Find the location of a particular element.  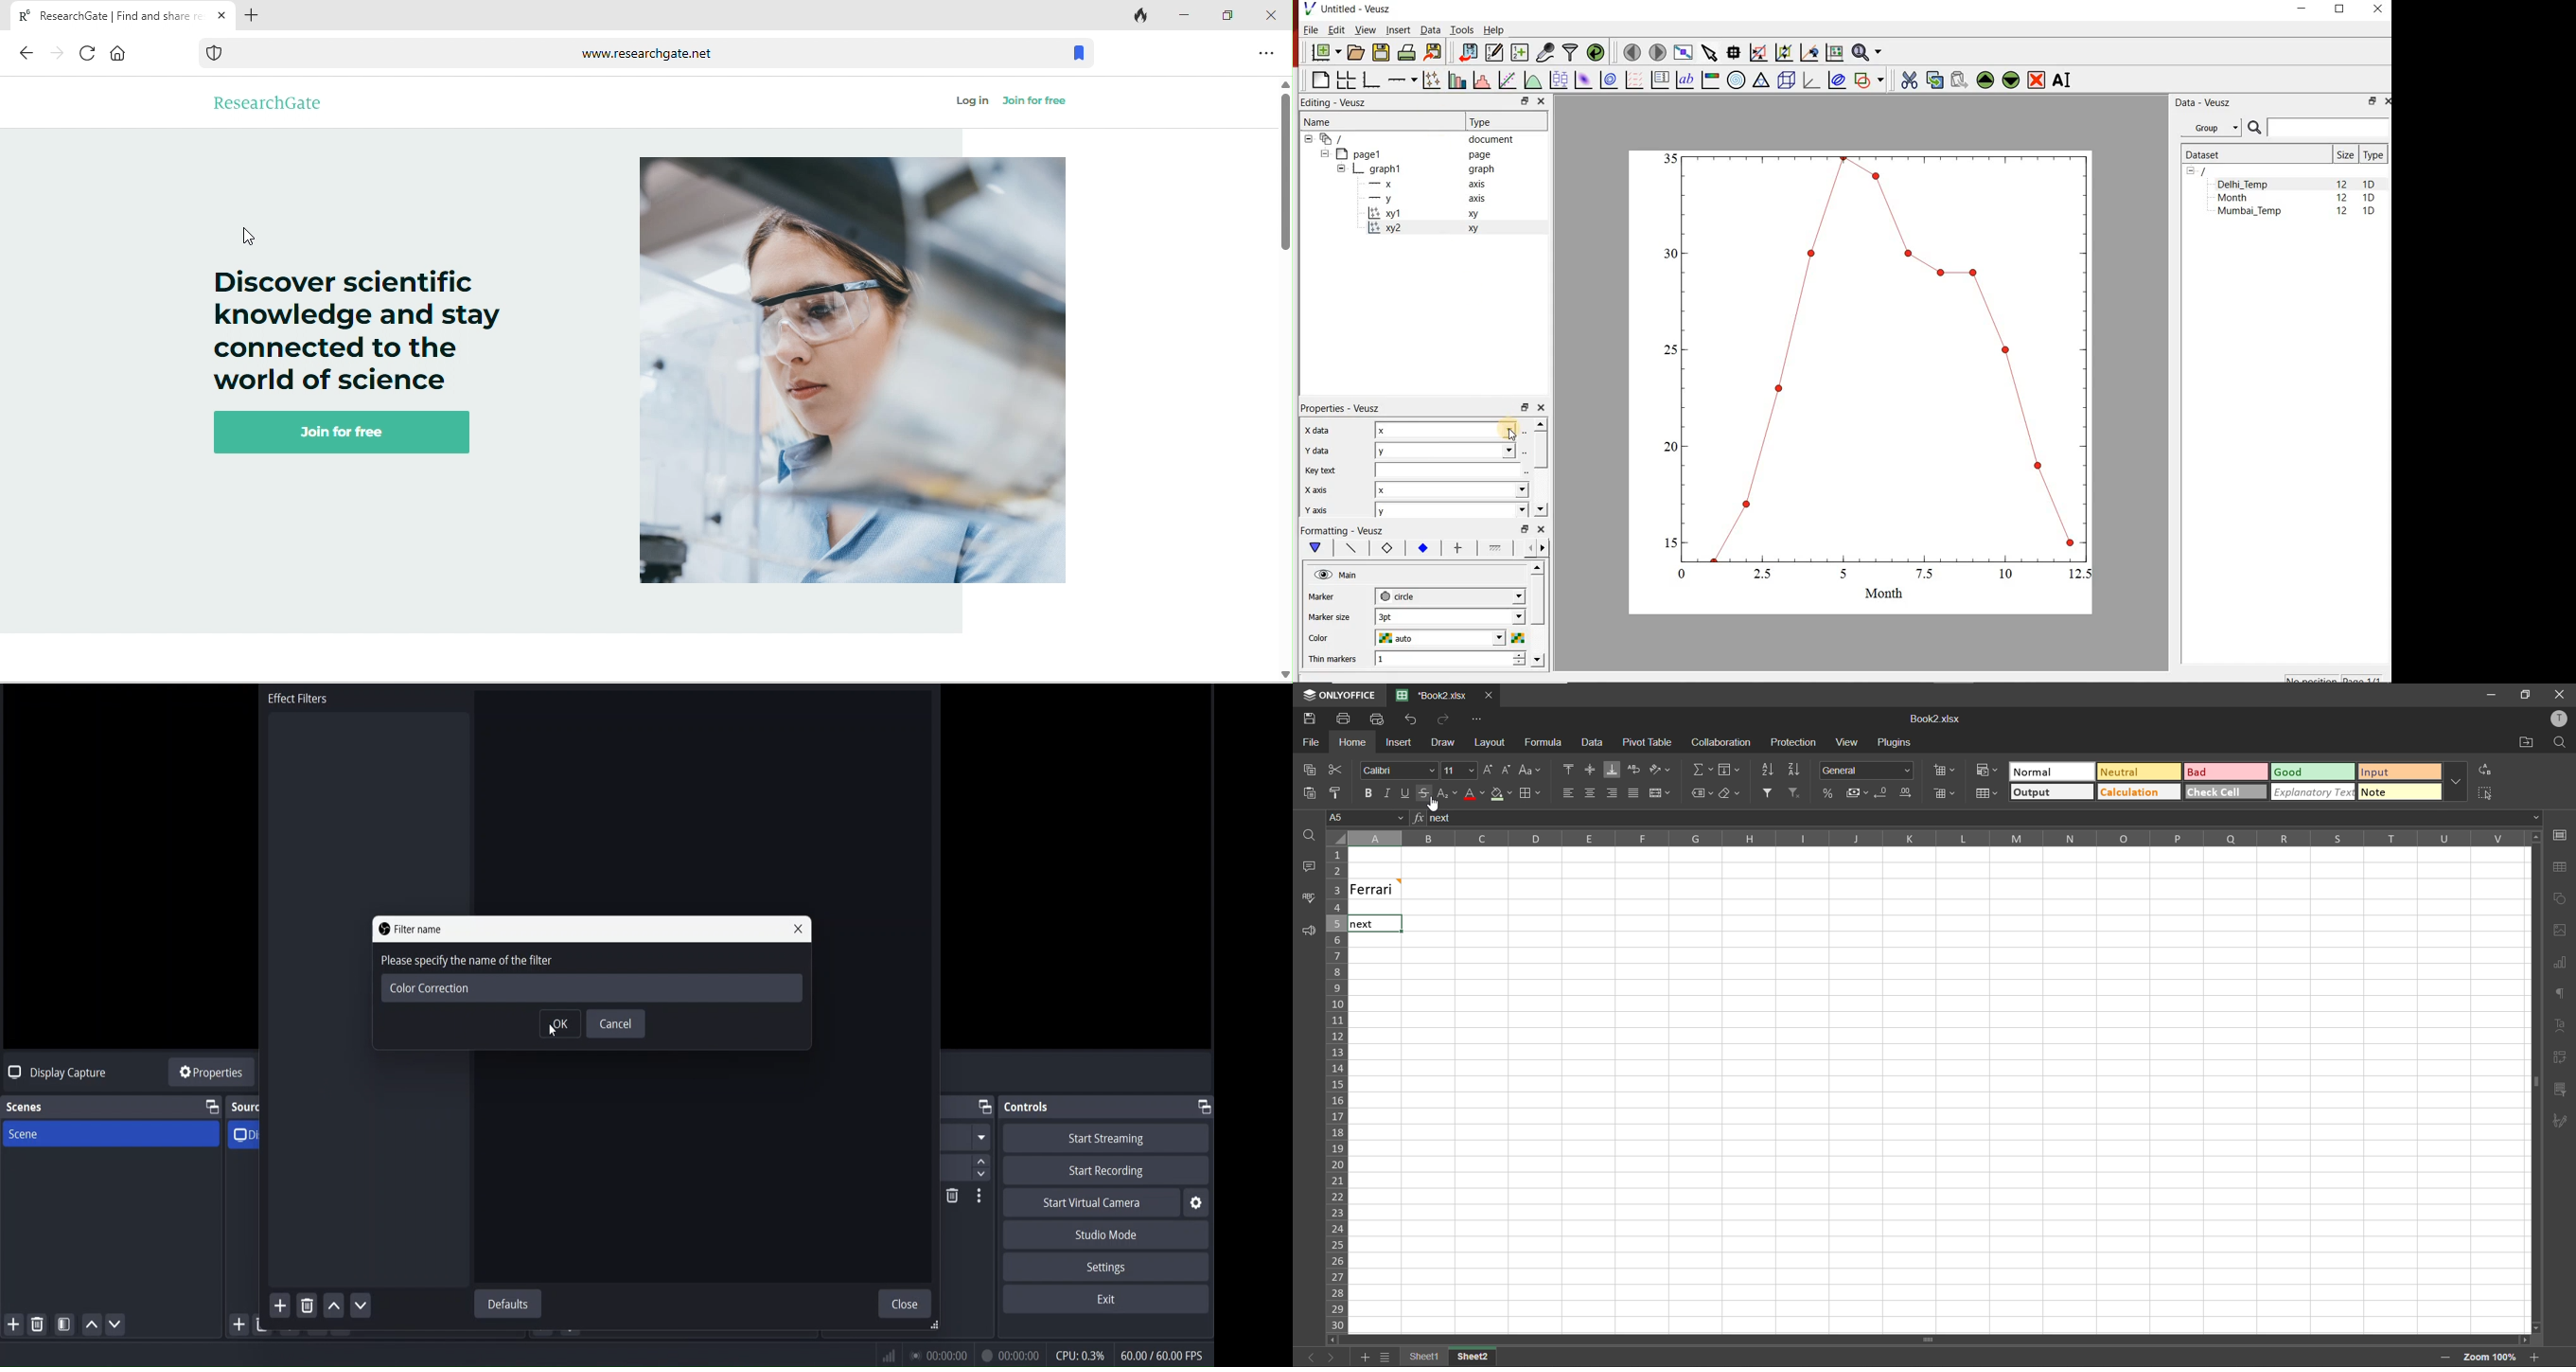

start virtual camera is located at coordinates (1093, 1204).